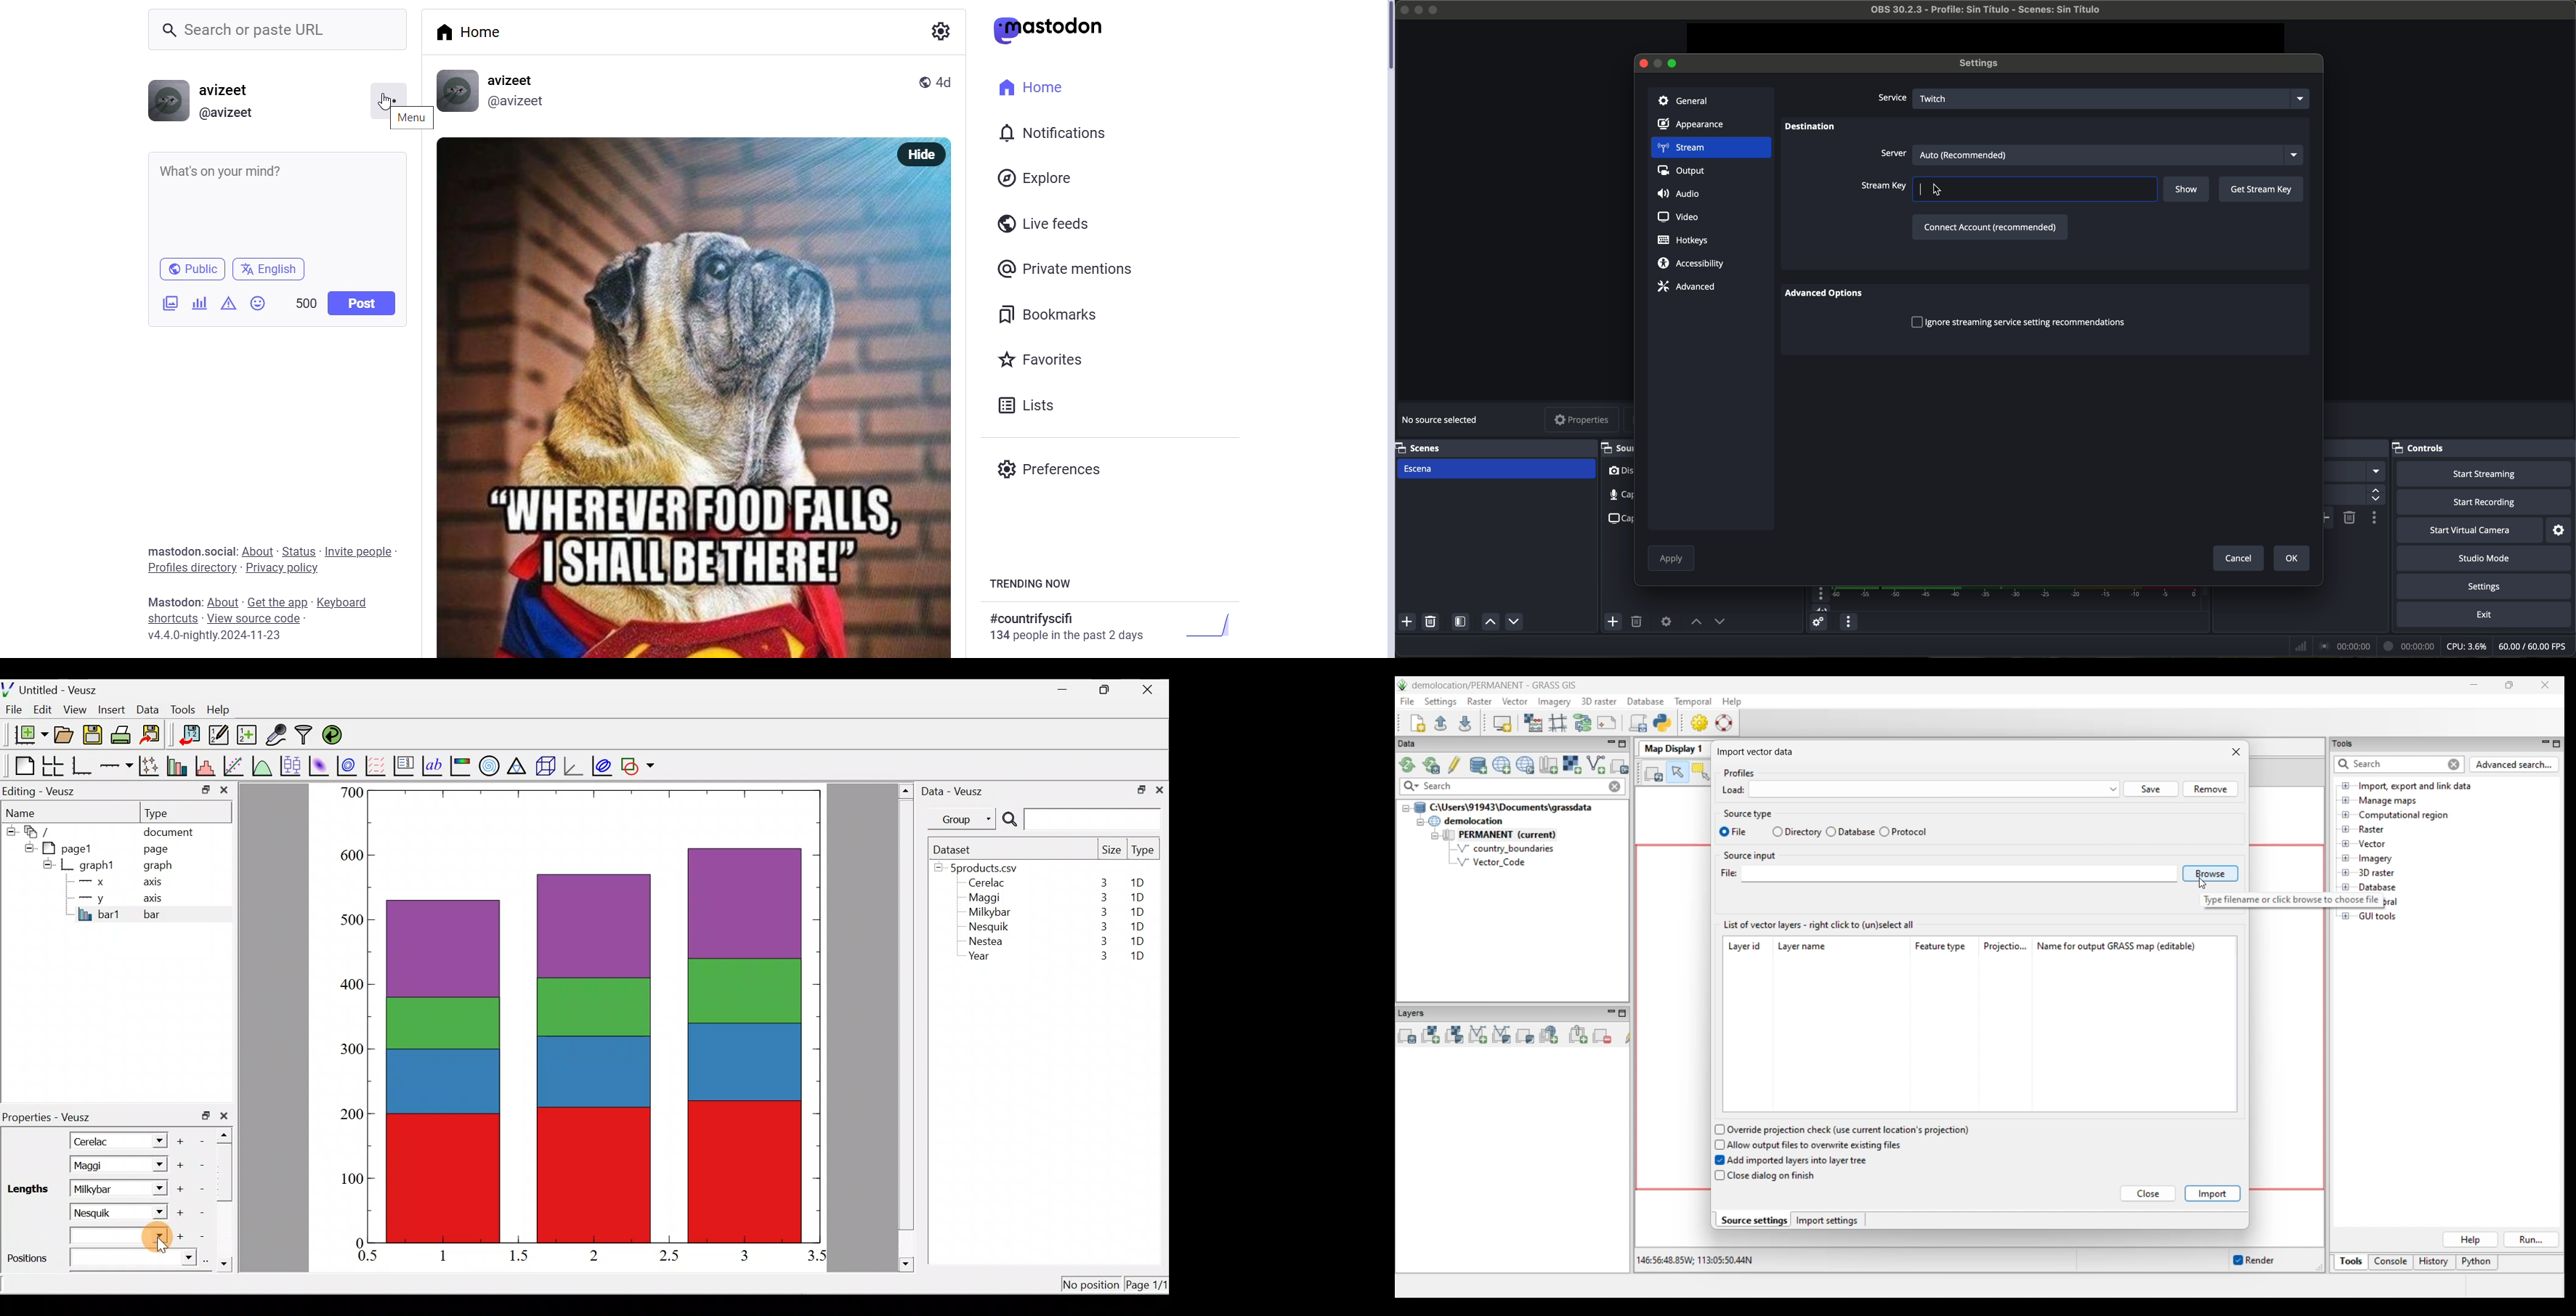 Image resolution: width=2576 pixels, height=1316 pixels. Describe the element at coordinates (99, 914) in the screenshot. I see `bar1` at that location.